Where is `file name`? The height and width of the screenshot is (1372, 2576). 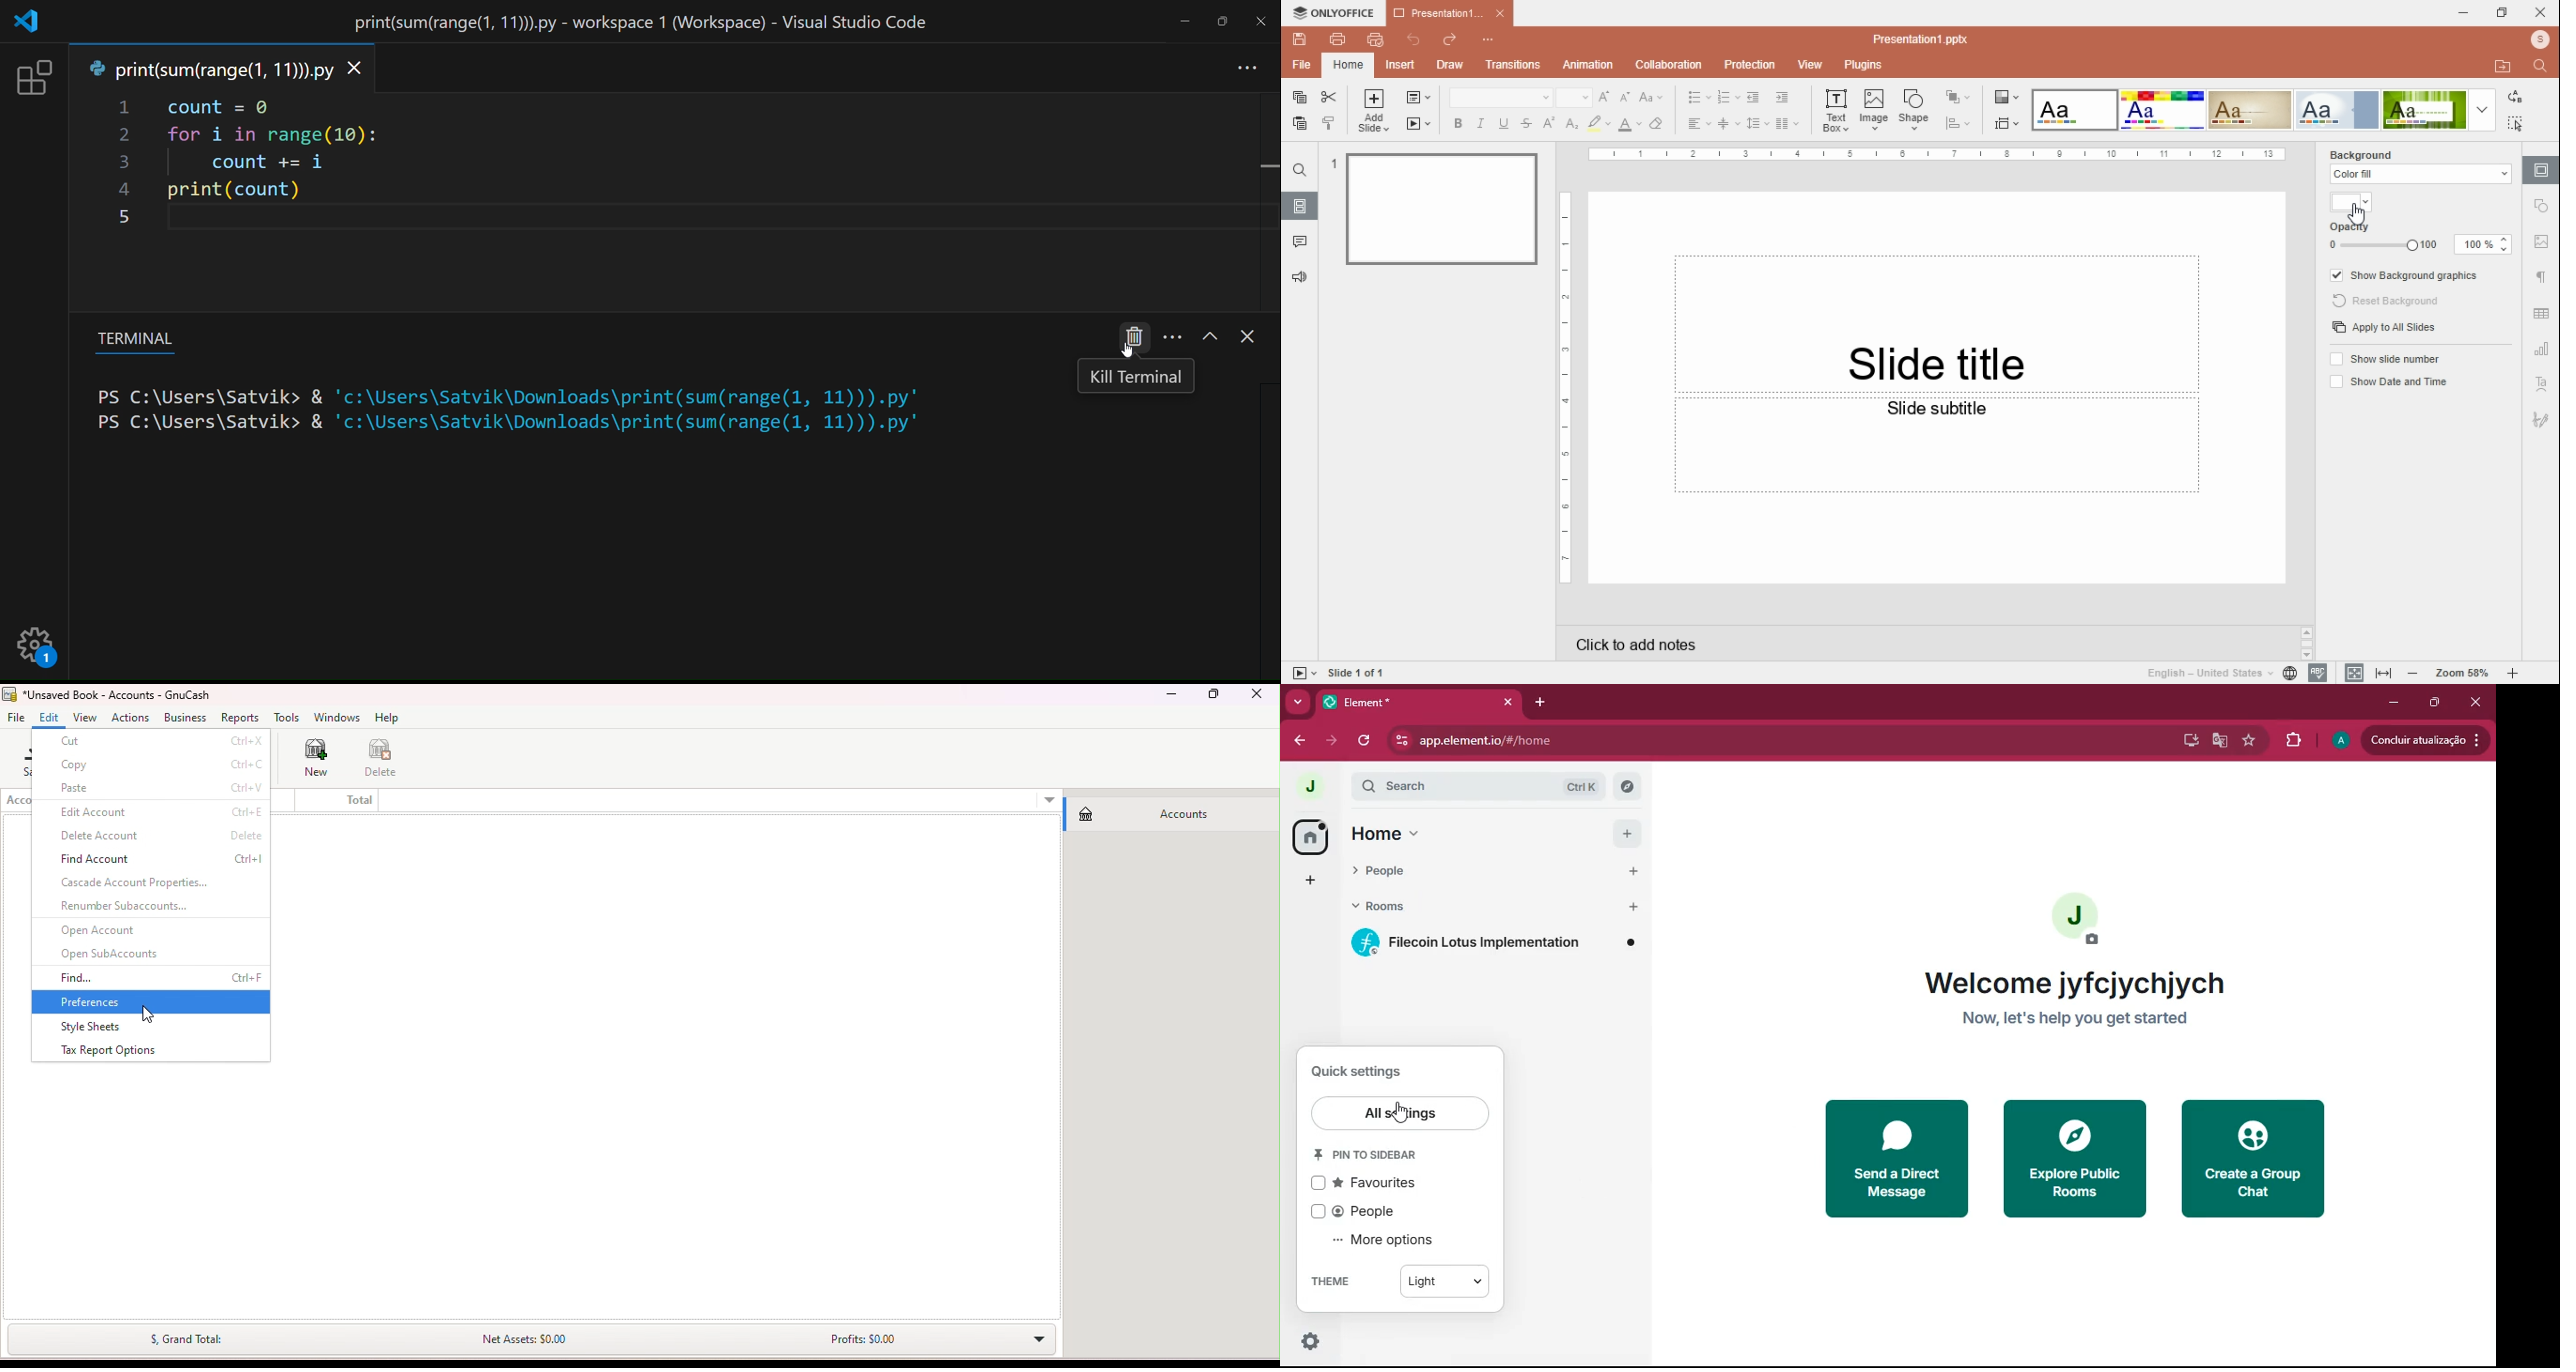 file name is located at coordinates (1930, 37).